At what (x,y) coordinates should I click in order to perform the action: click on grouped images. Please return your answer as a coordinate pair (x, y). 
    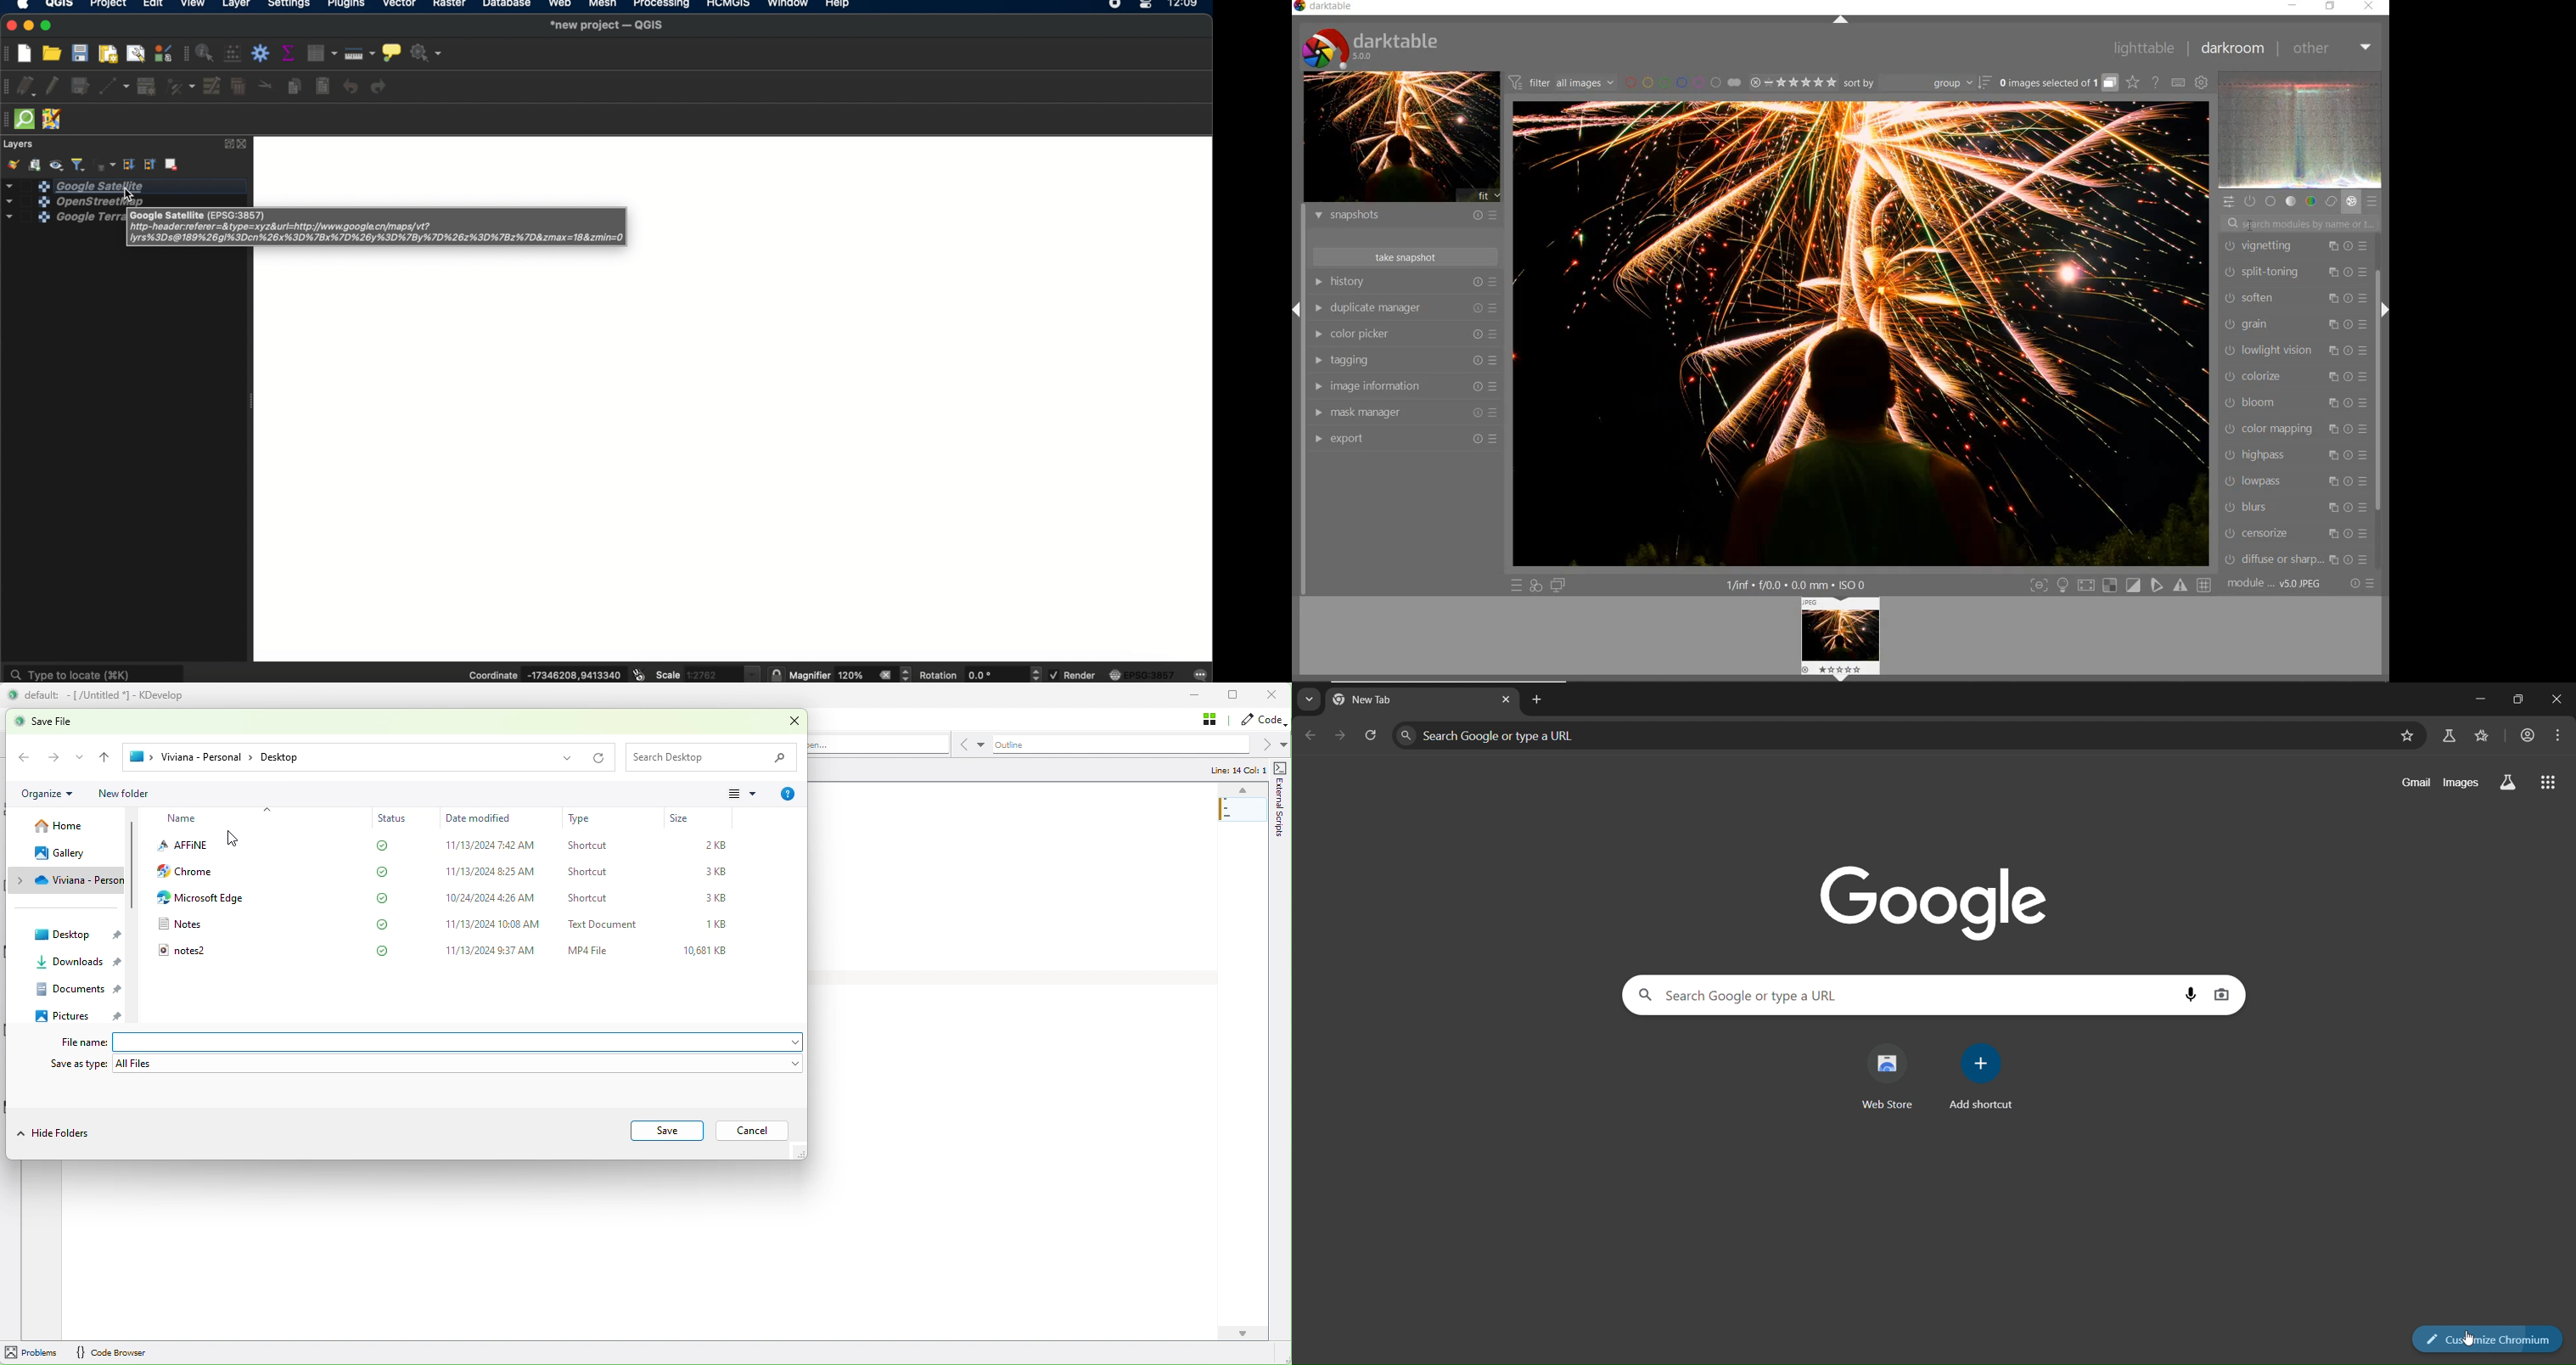
    Looking at the image, I should click on (2058, 82).